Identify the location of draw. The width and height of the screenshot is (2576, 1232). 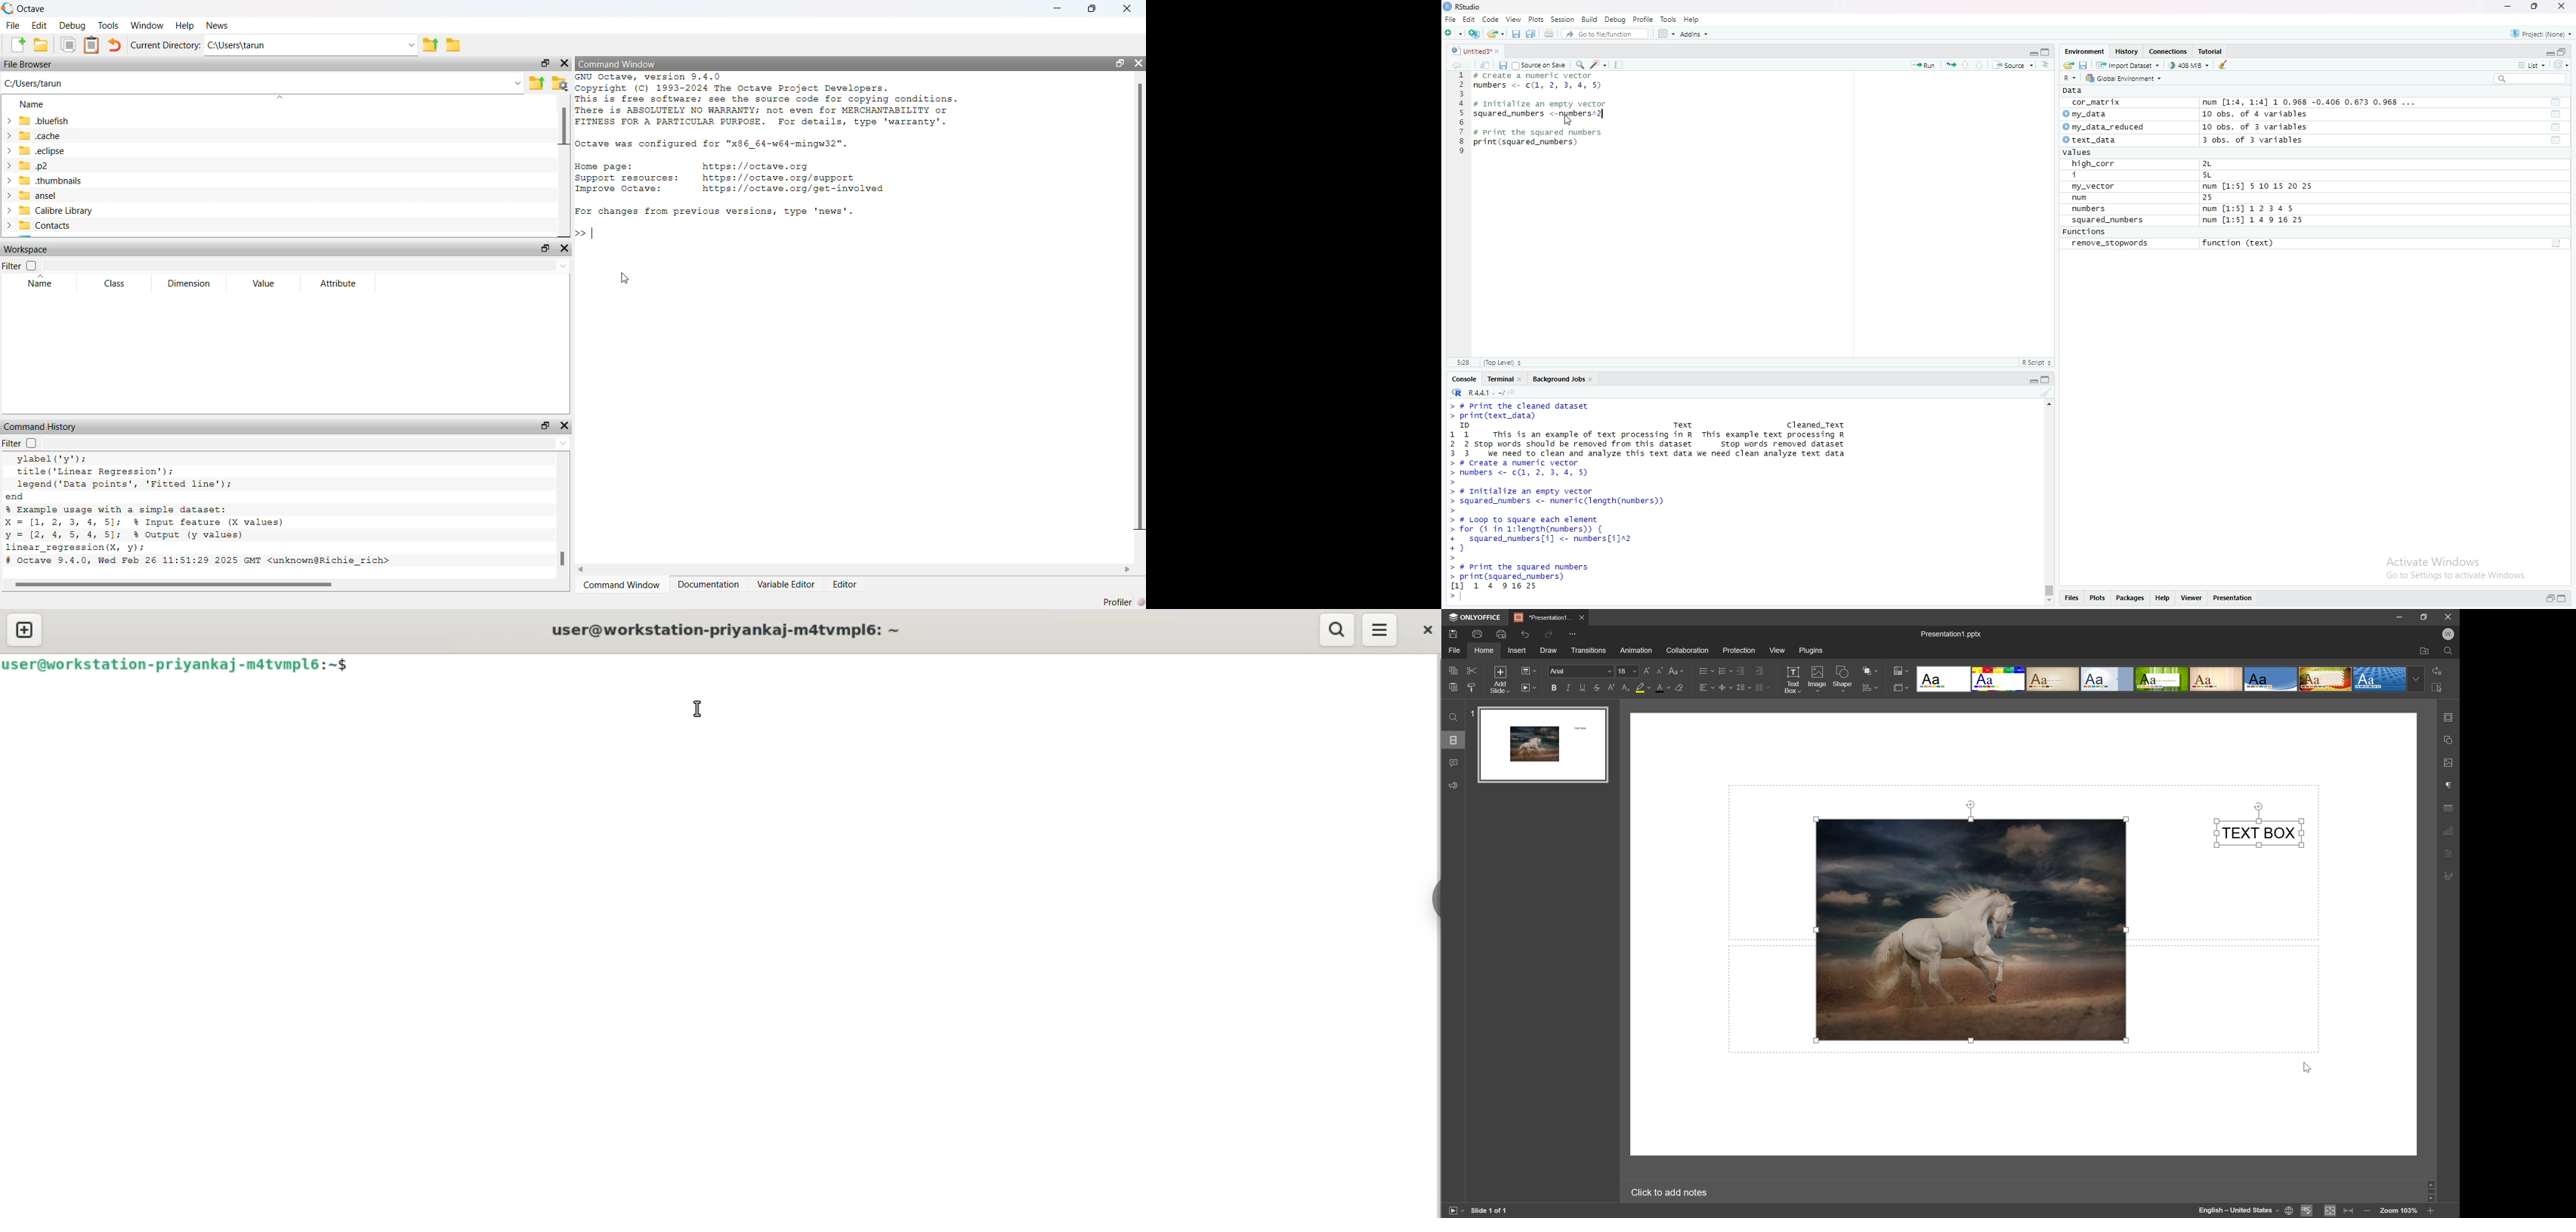
(1549, 651).